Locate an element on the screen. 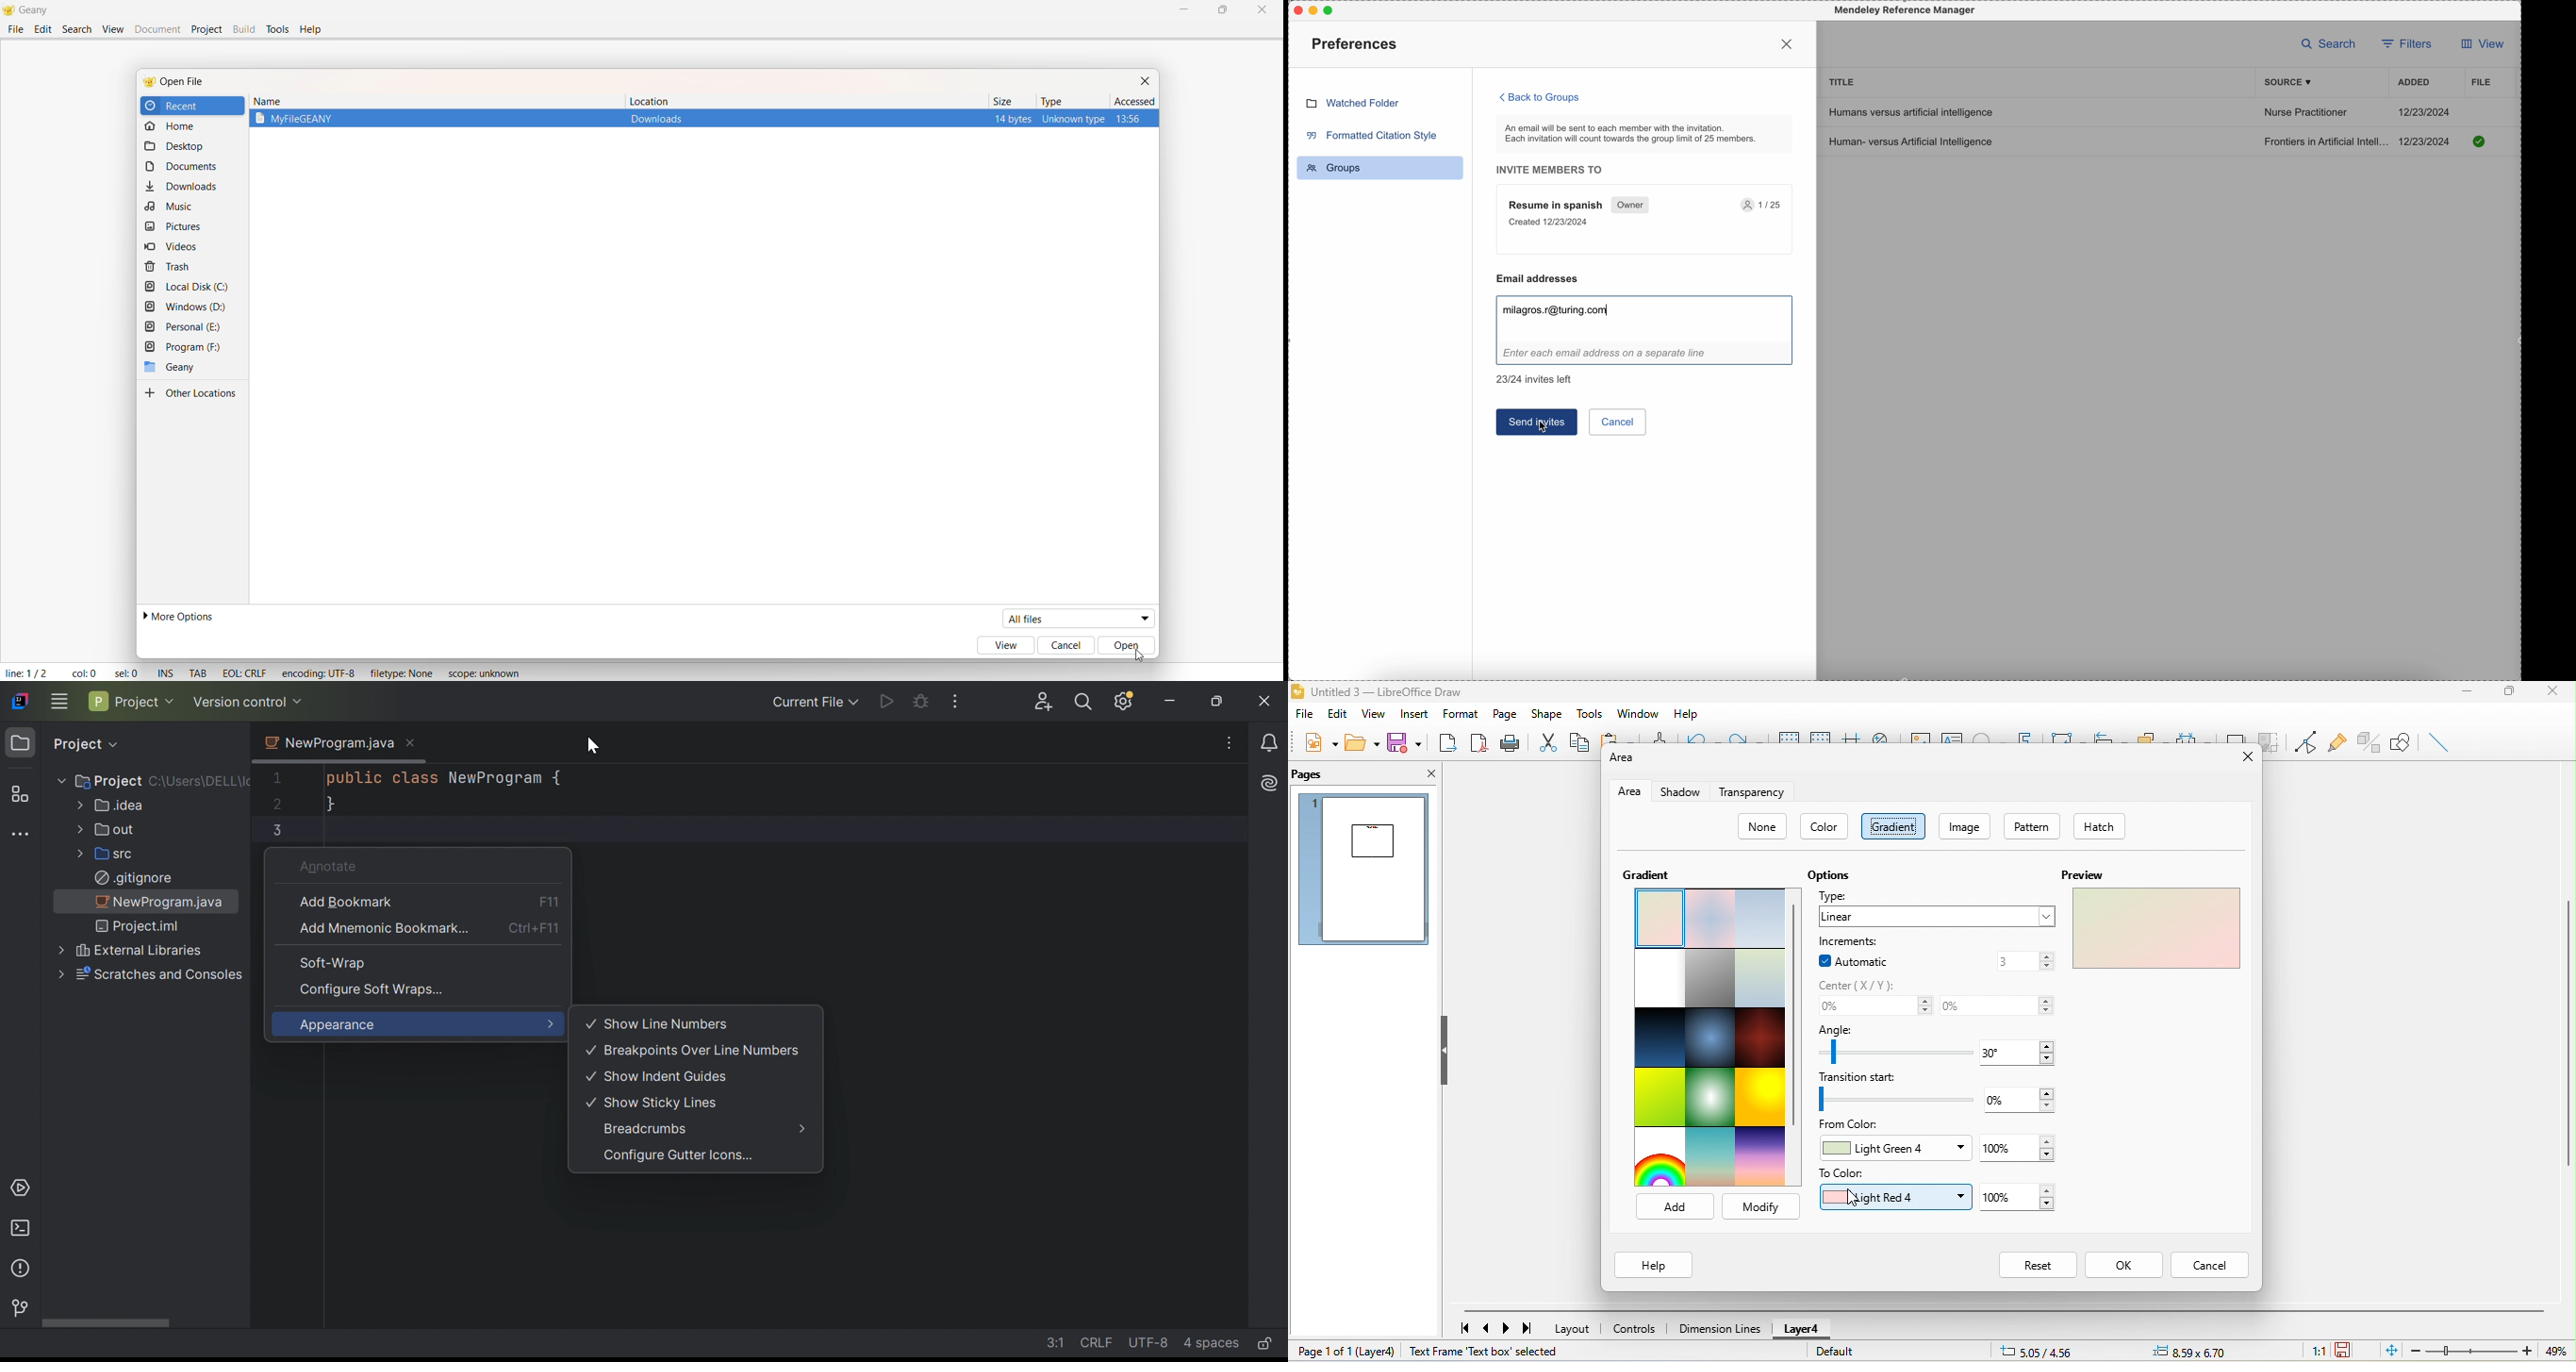 The image size is (2576, 1372). export directly as pdf is located at coordinates (1480, 745).